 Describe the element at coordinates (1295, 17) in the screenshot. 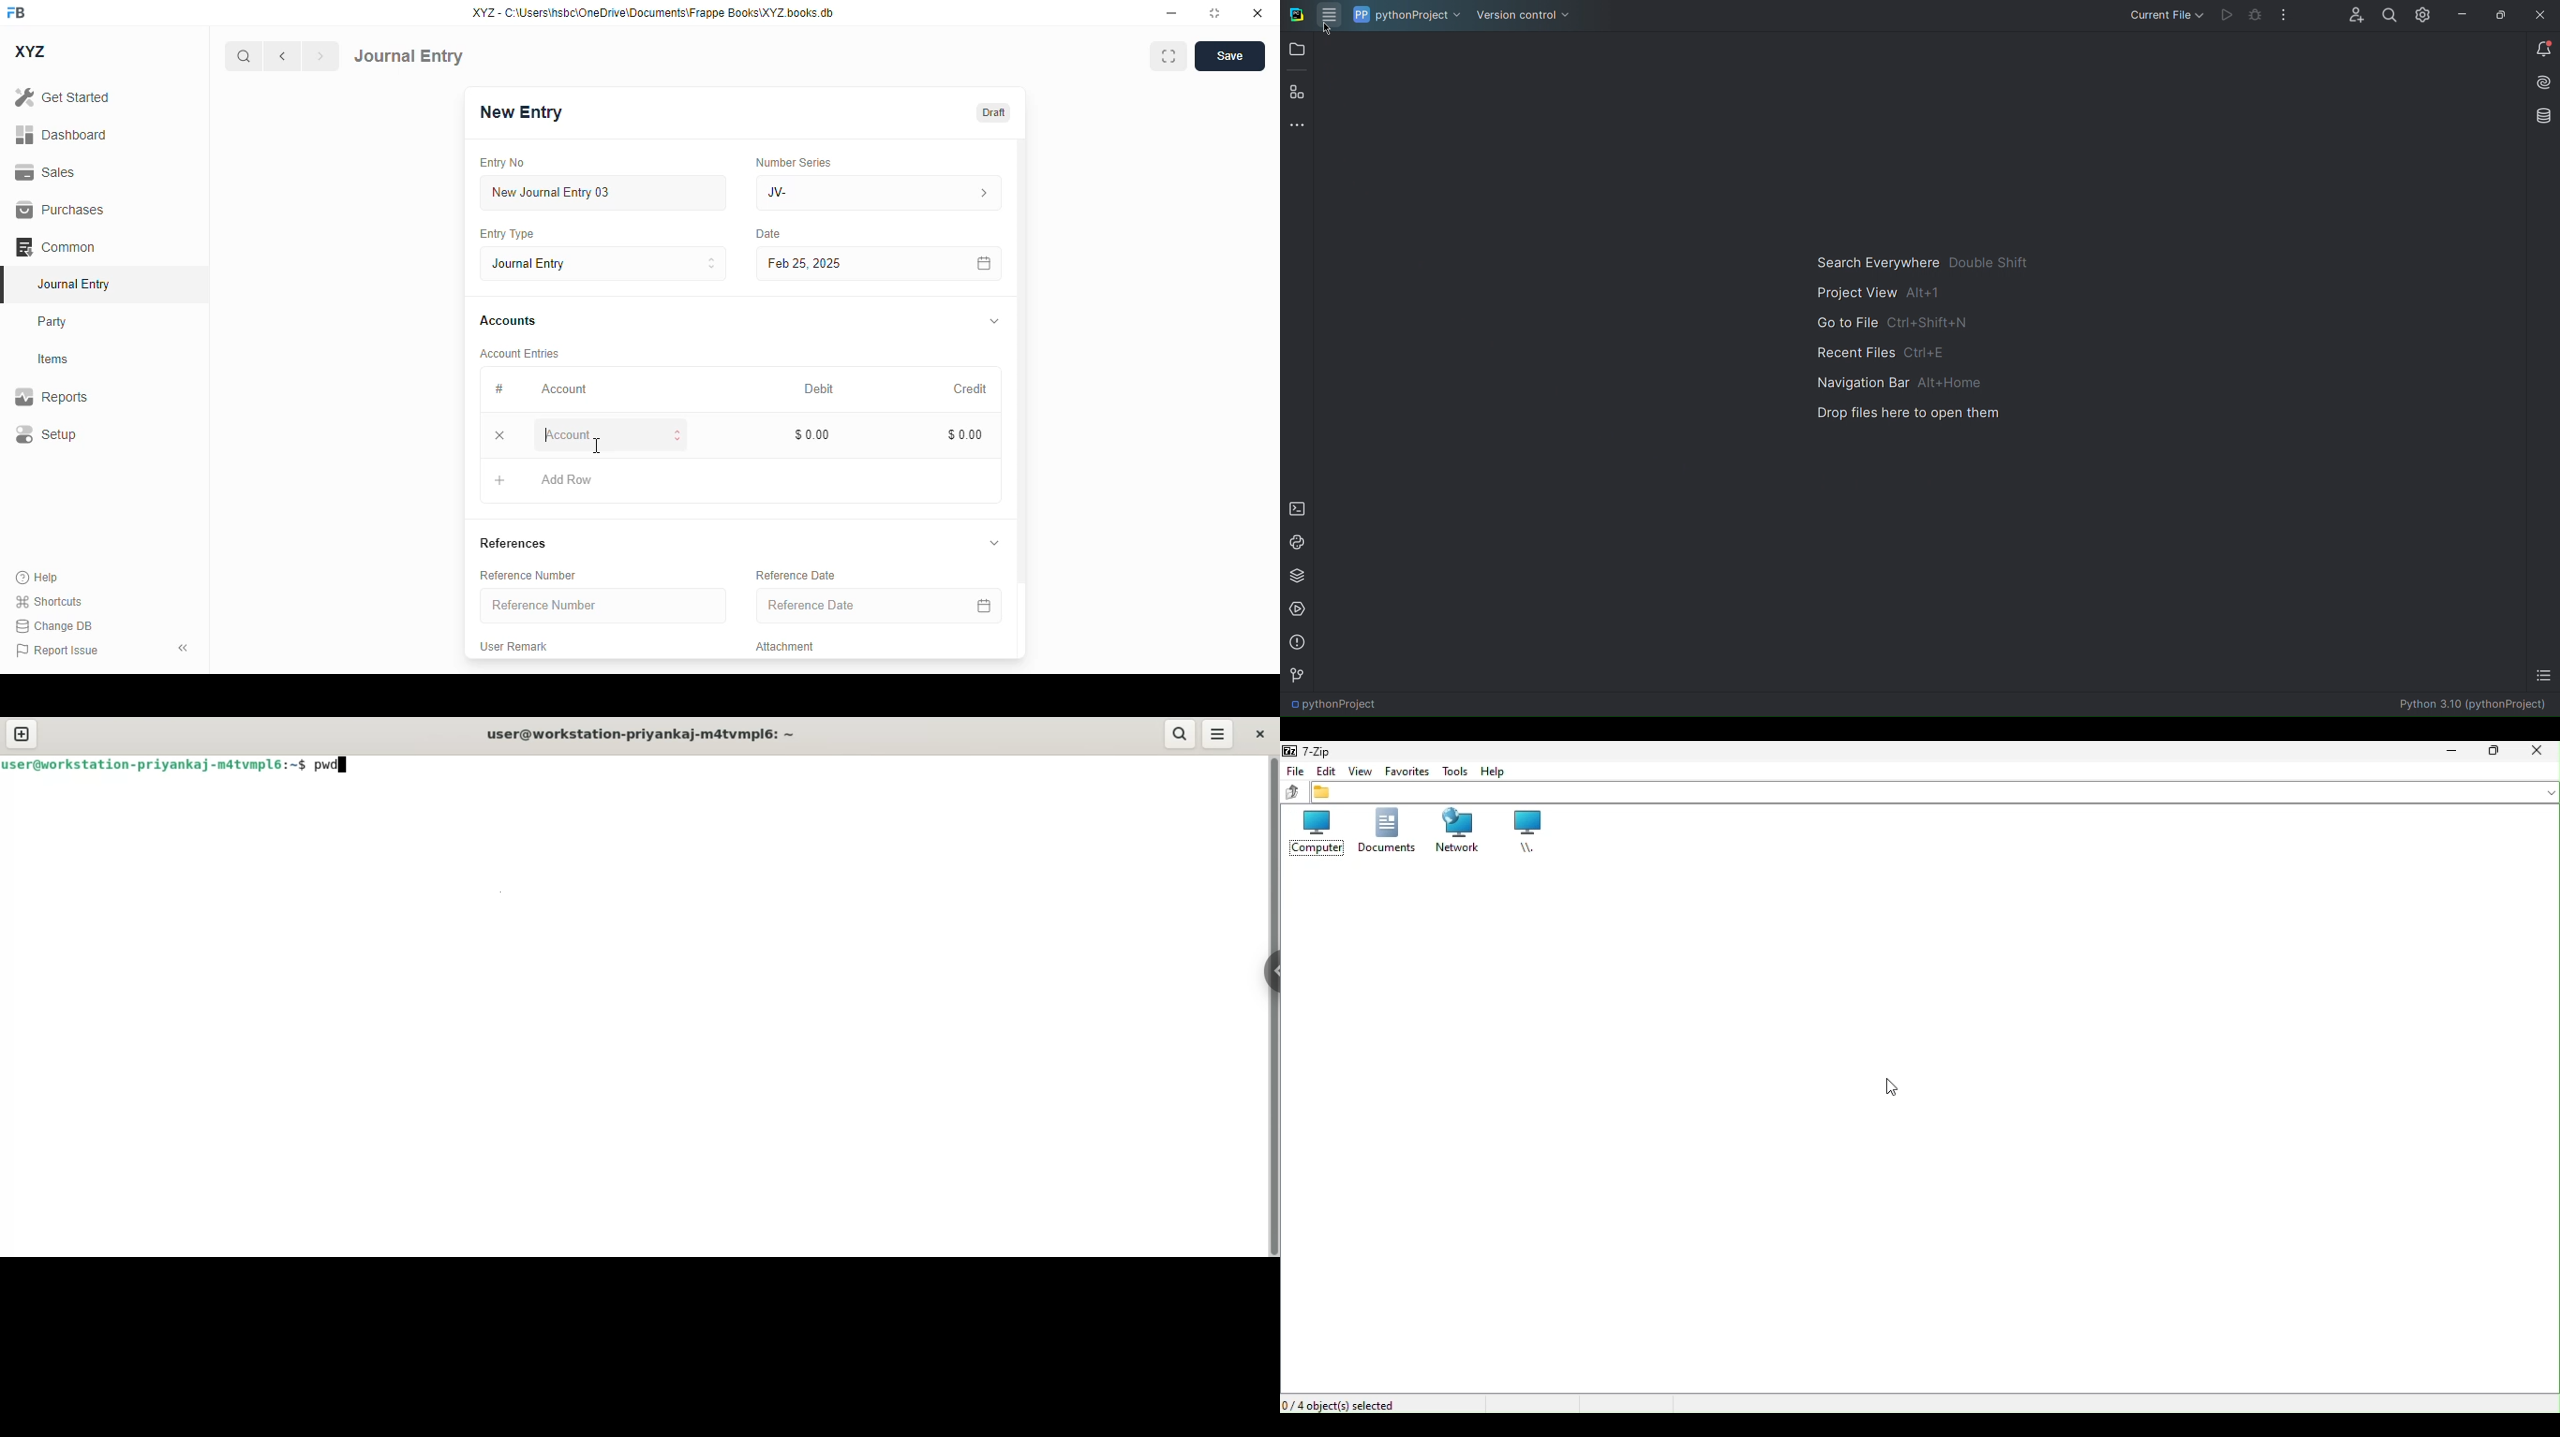

I see `Logo` at that location.